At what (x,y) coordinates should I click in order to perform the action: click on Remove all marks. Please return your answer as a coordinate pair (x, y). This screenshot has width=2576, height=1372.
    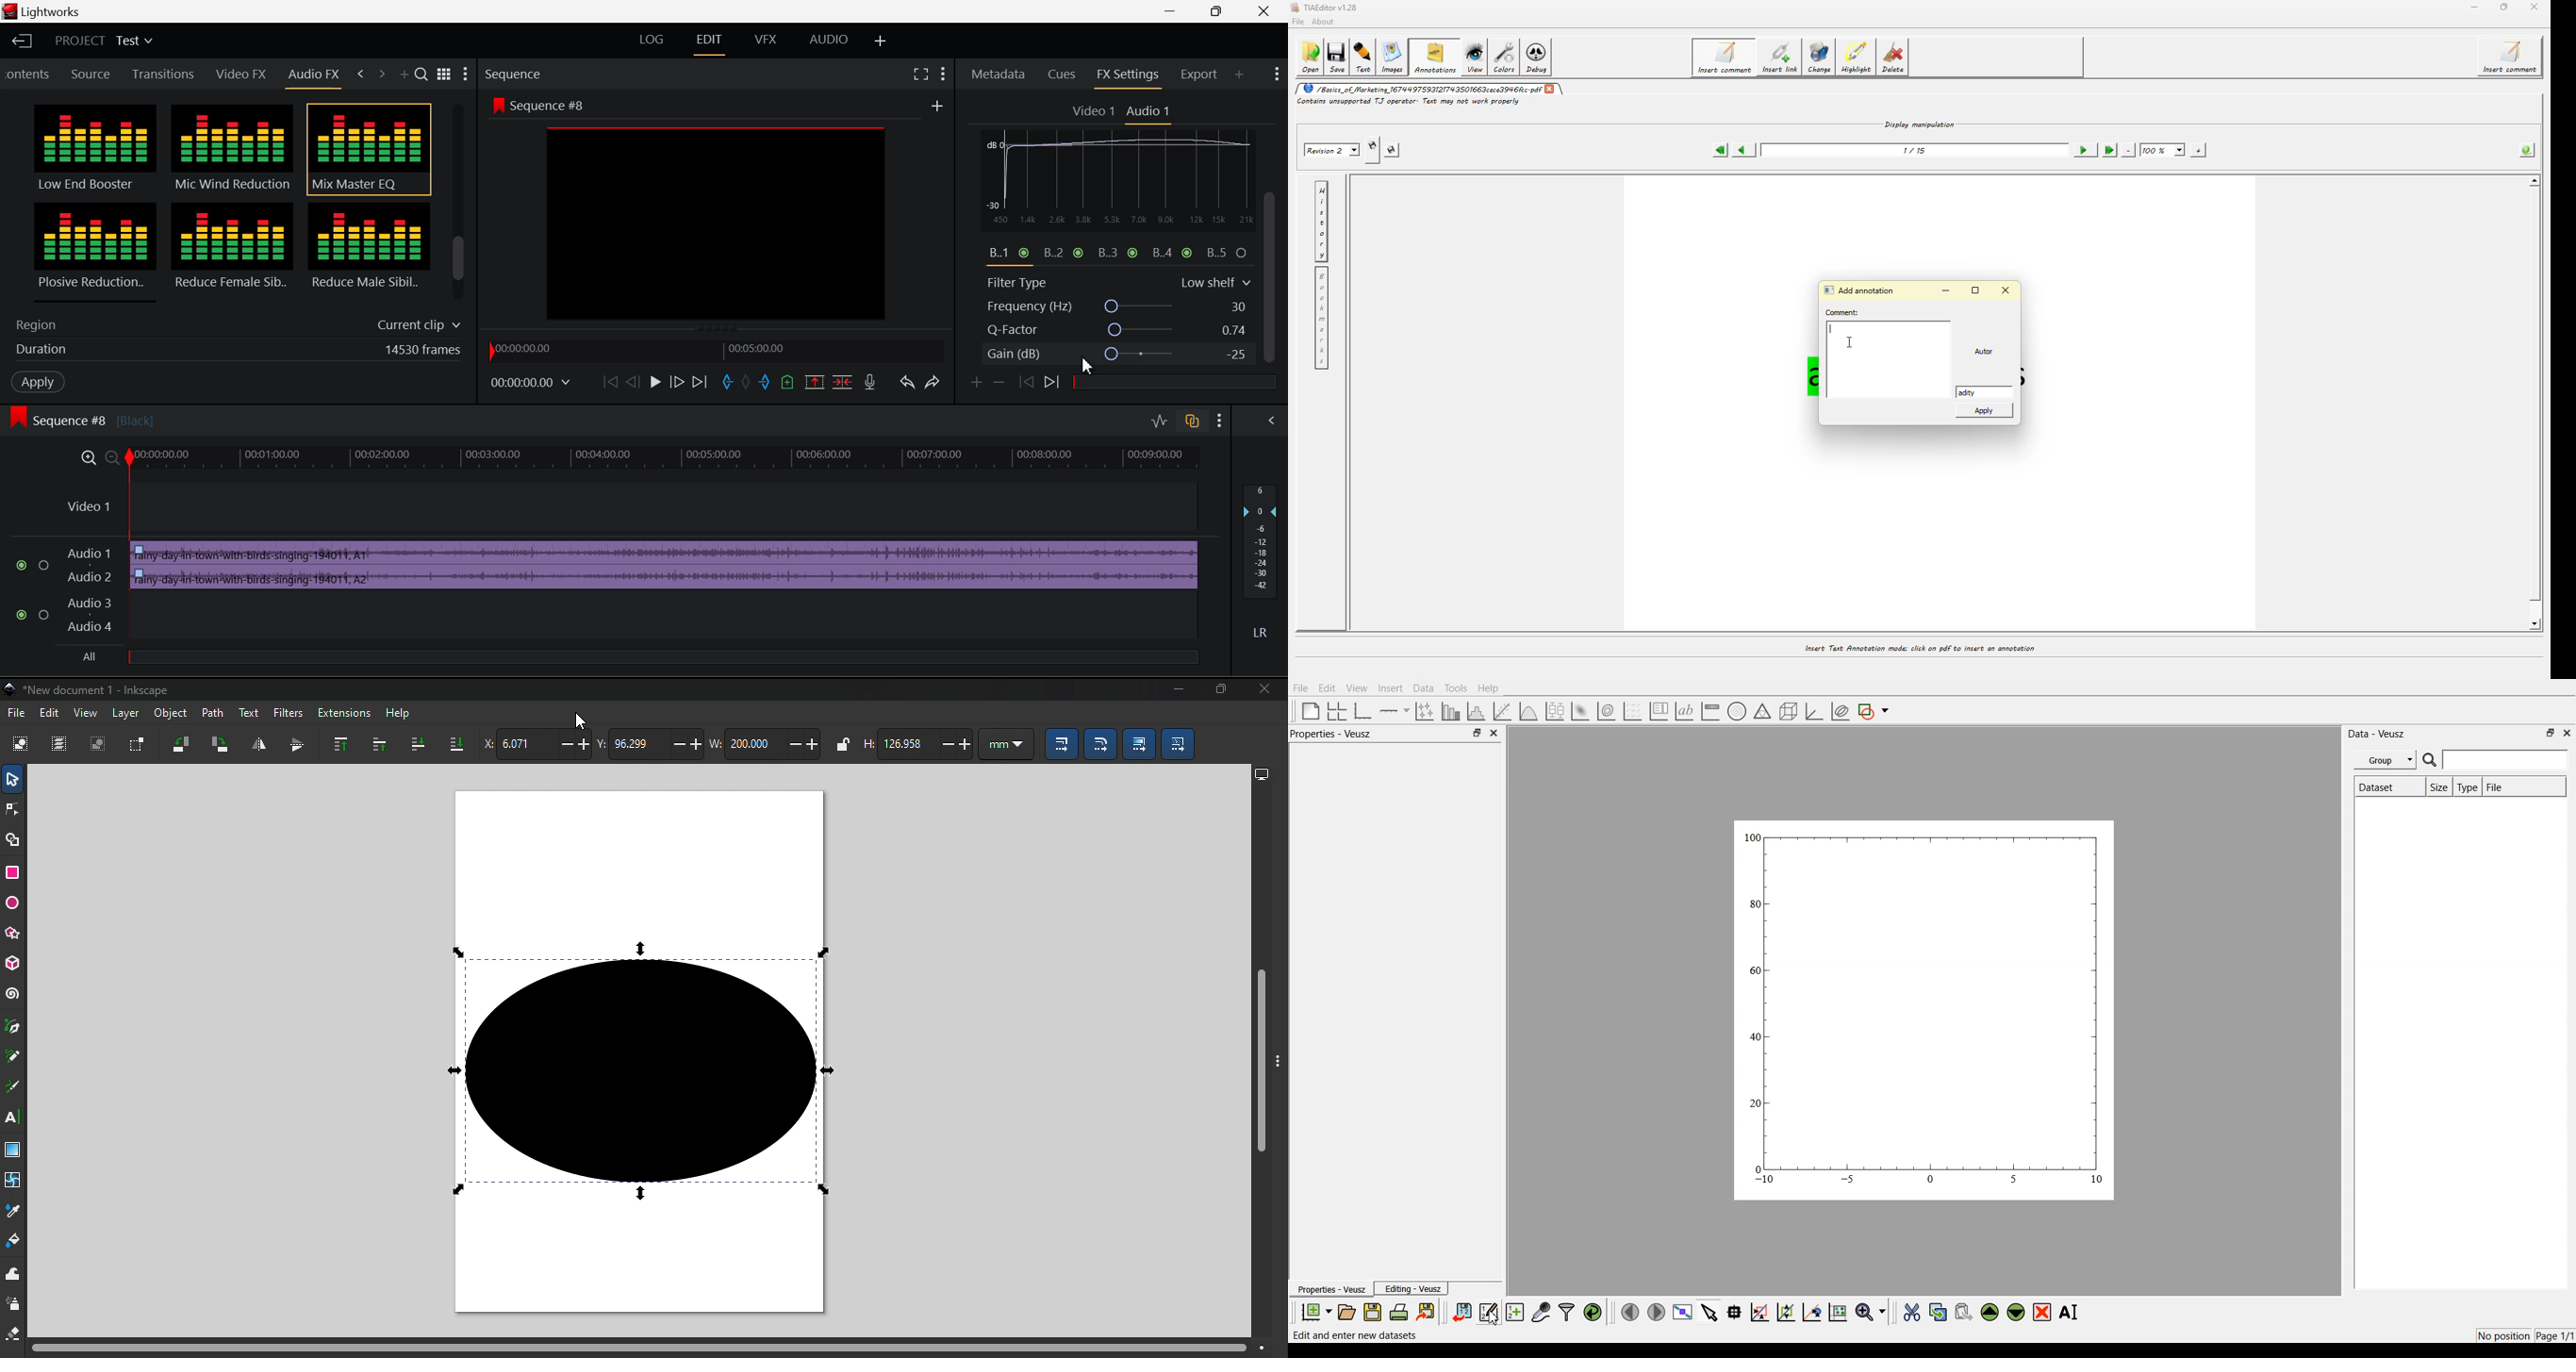
    Looking at the image, I should click on (749, 383).